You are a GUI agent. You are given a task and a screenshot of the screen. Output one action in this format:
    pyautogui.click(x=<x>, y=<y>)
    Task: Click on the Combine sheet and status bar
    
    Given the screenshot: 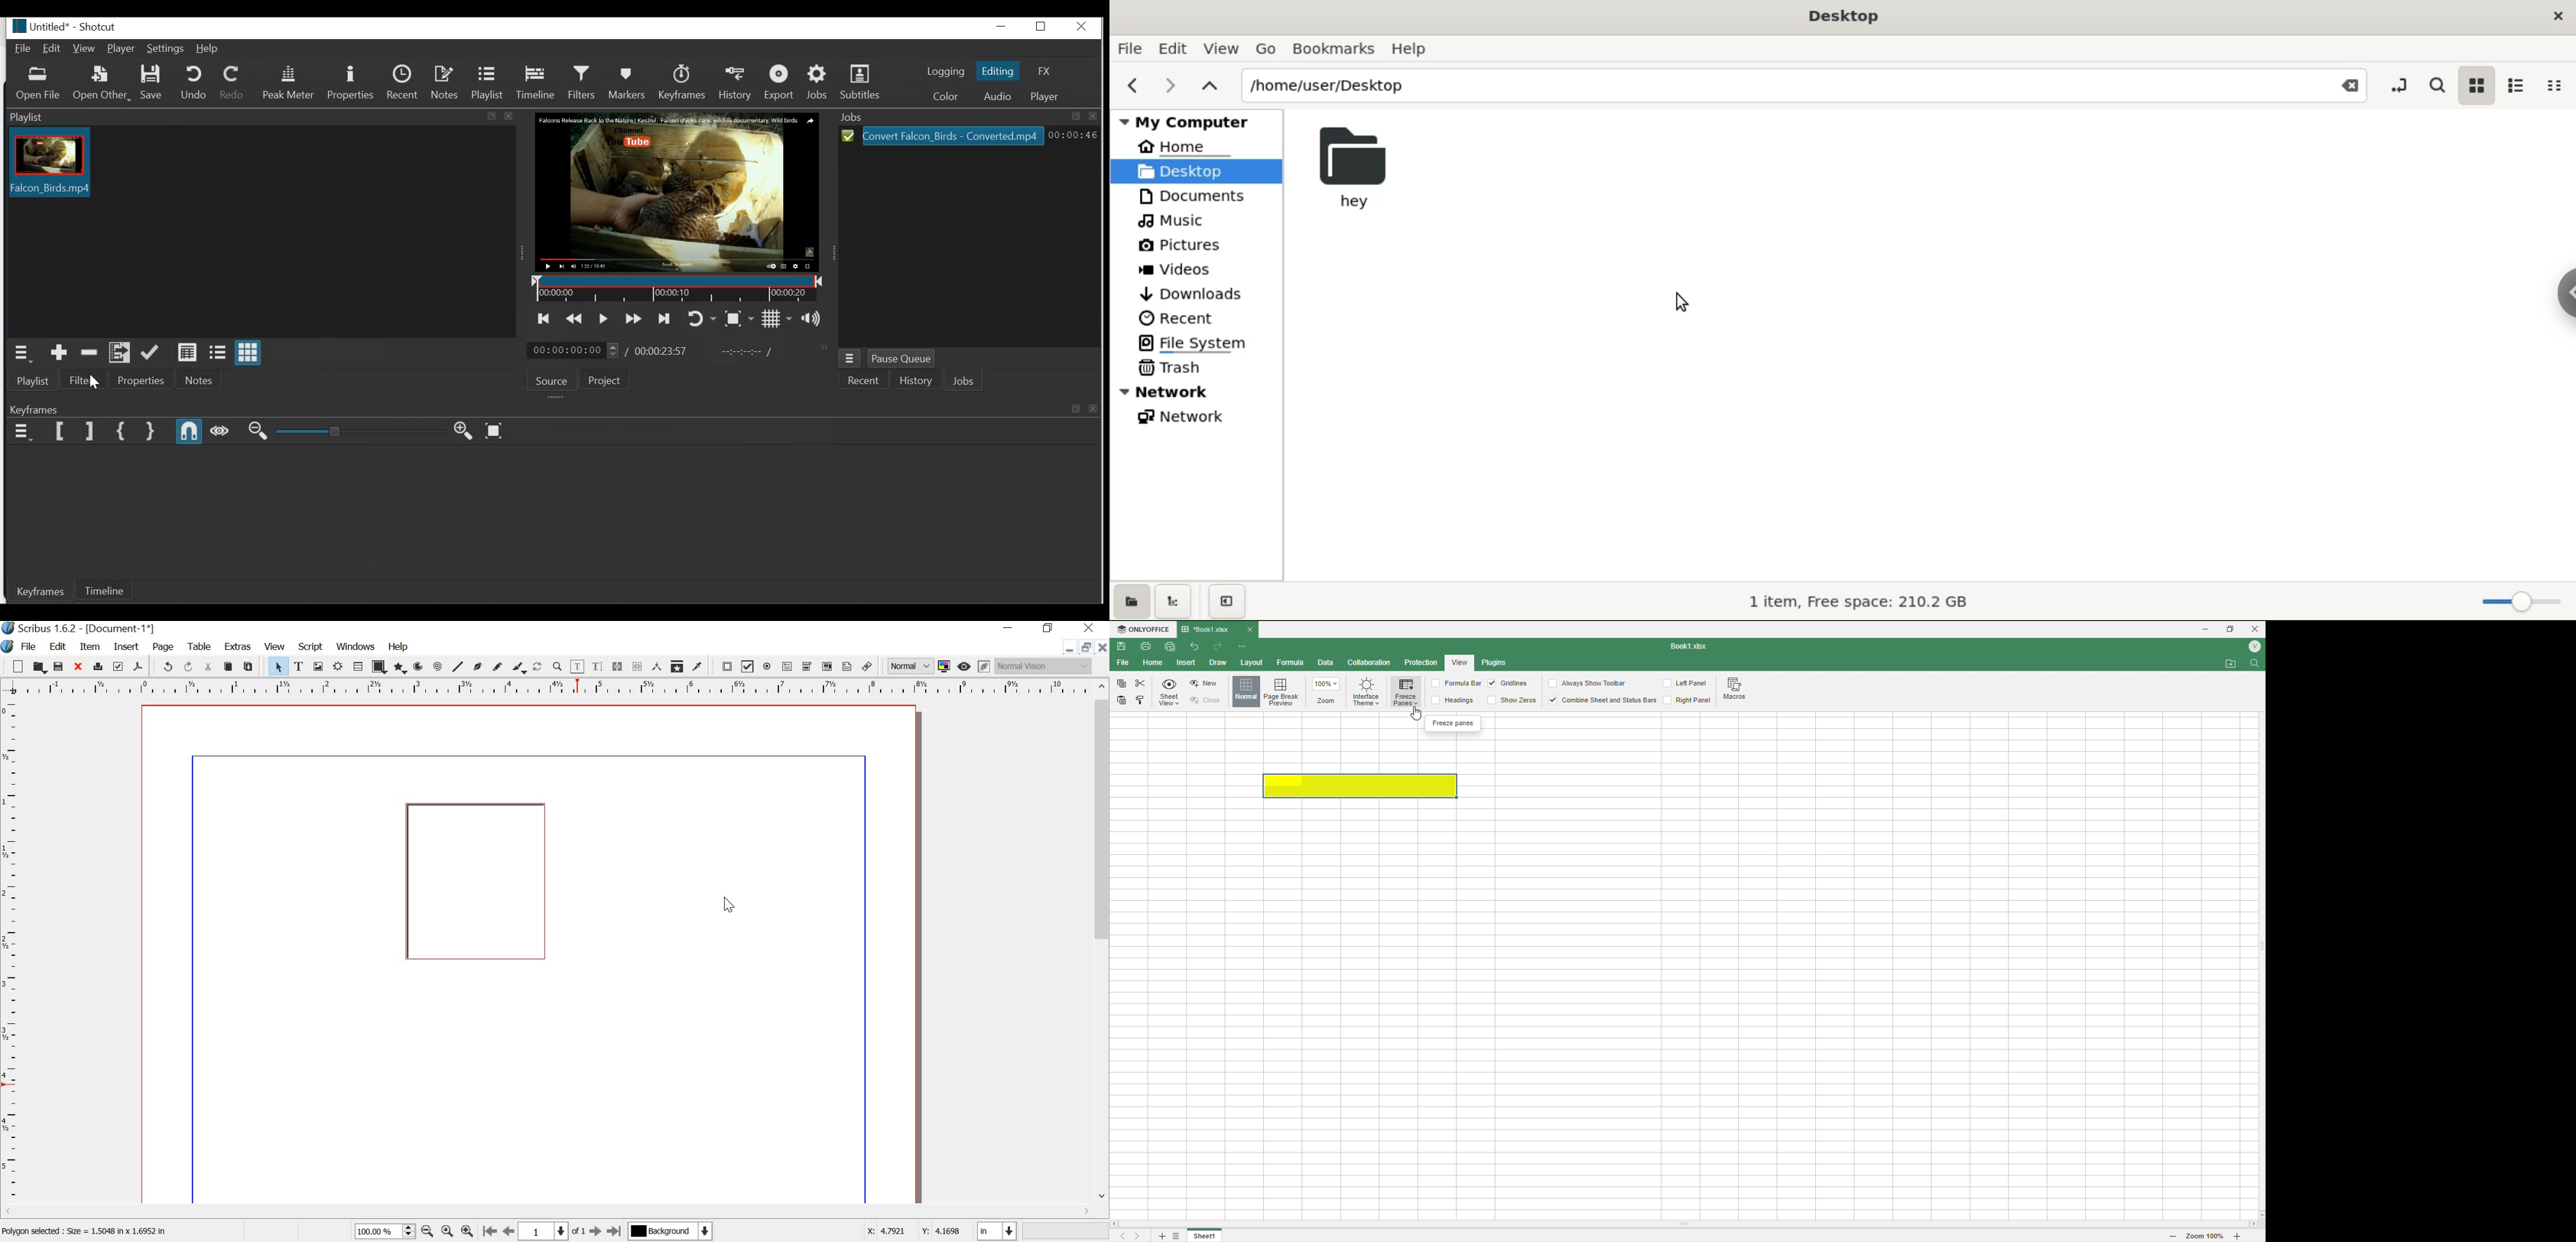 What is the action you would take?
    pyautogui.click(x=1602, y=700)
    